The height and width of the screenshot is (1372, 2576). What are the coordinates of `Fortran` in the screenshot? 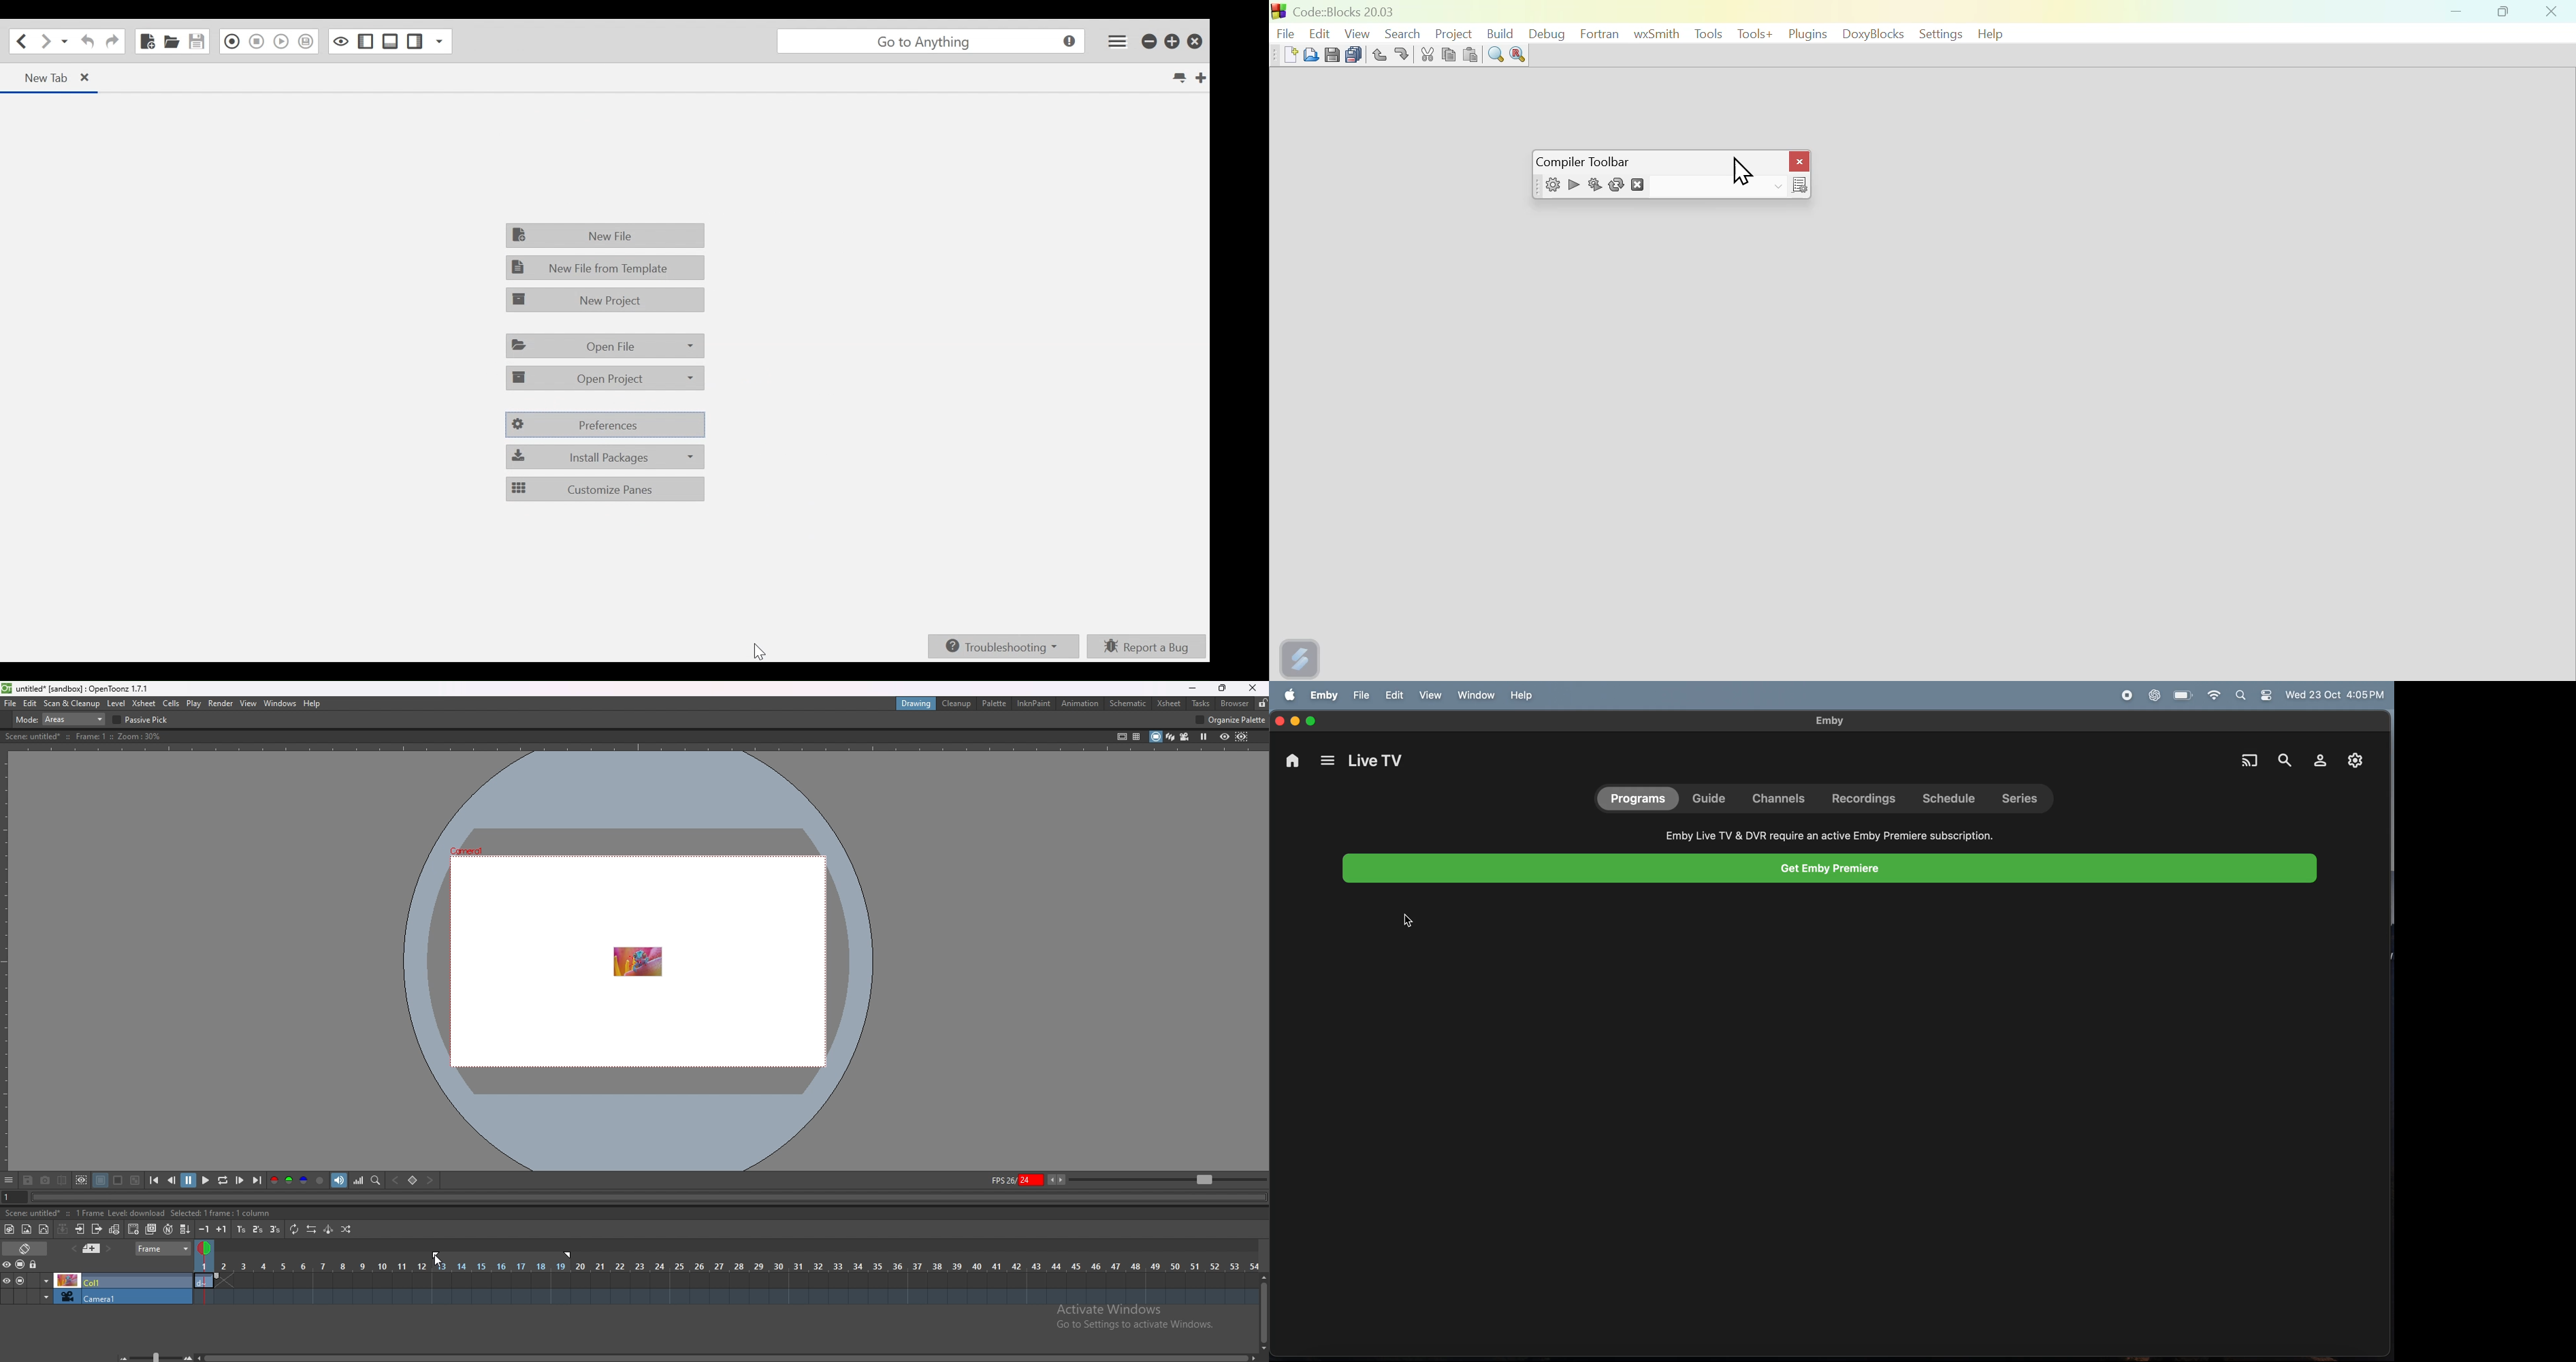 It's located at (1600, 33).